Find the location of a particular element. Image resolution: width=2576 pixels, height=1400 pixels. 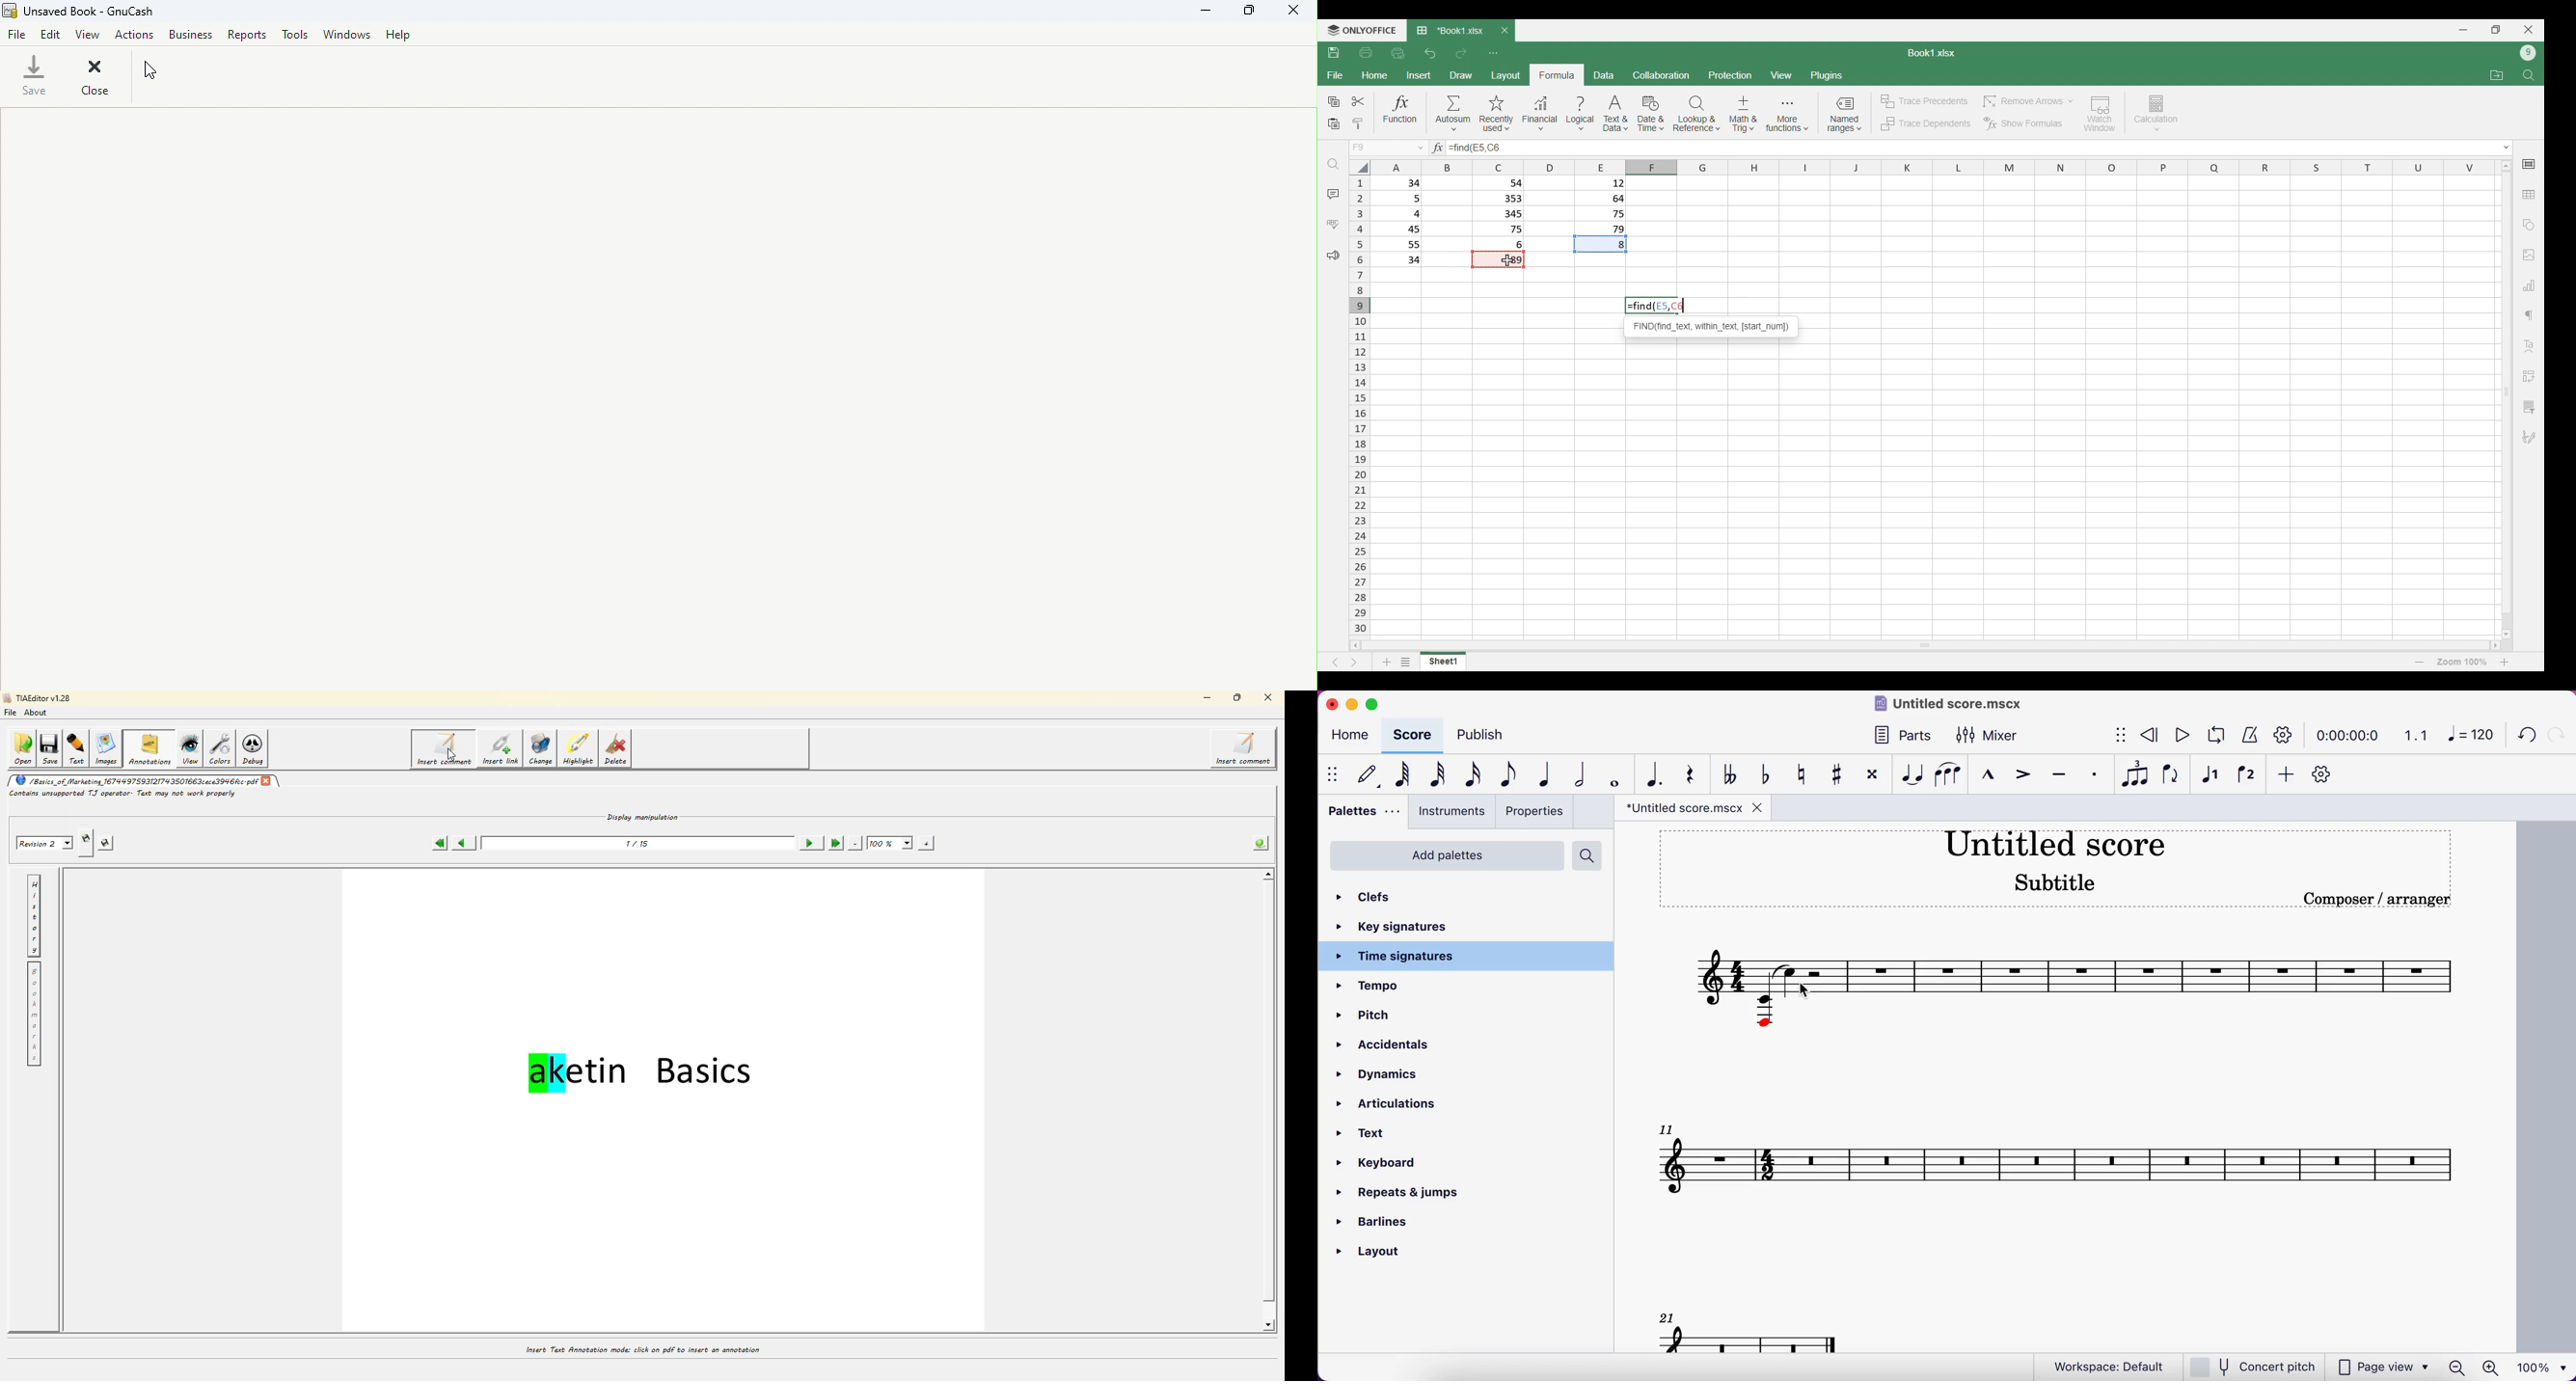

Selected cell number added is located at coordinates (1479, 147).